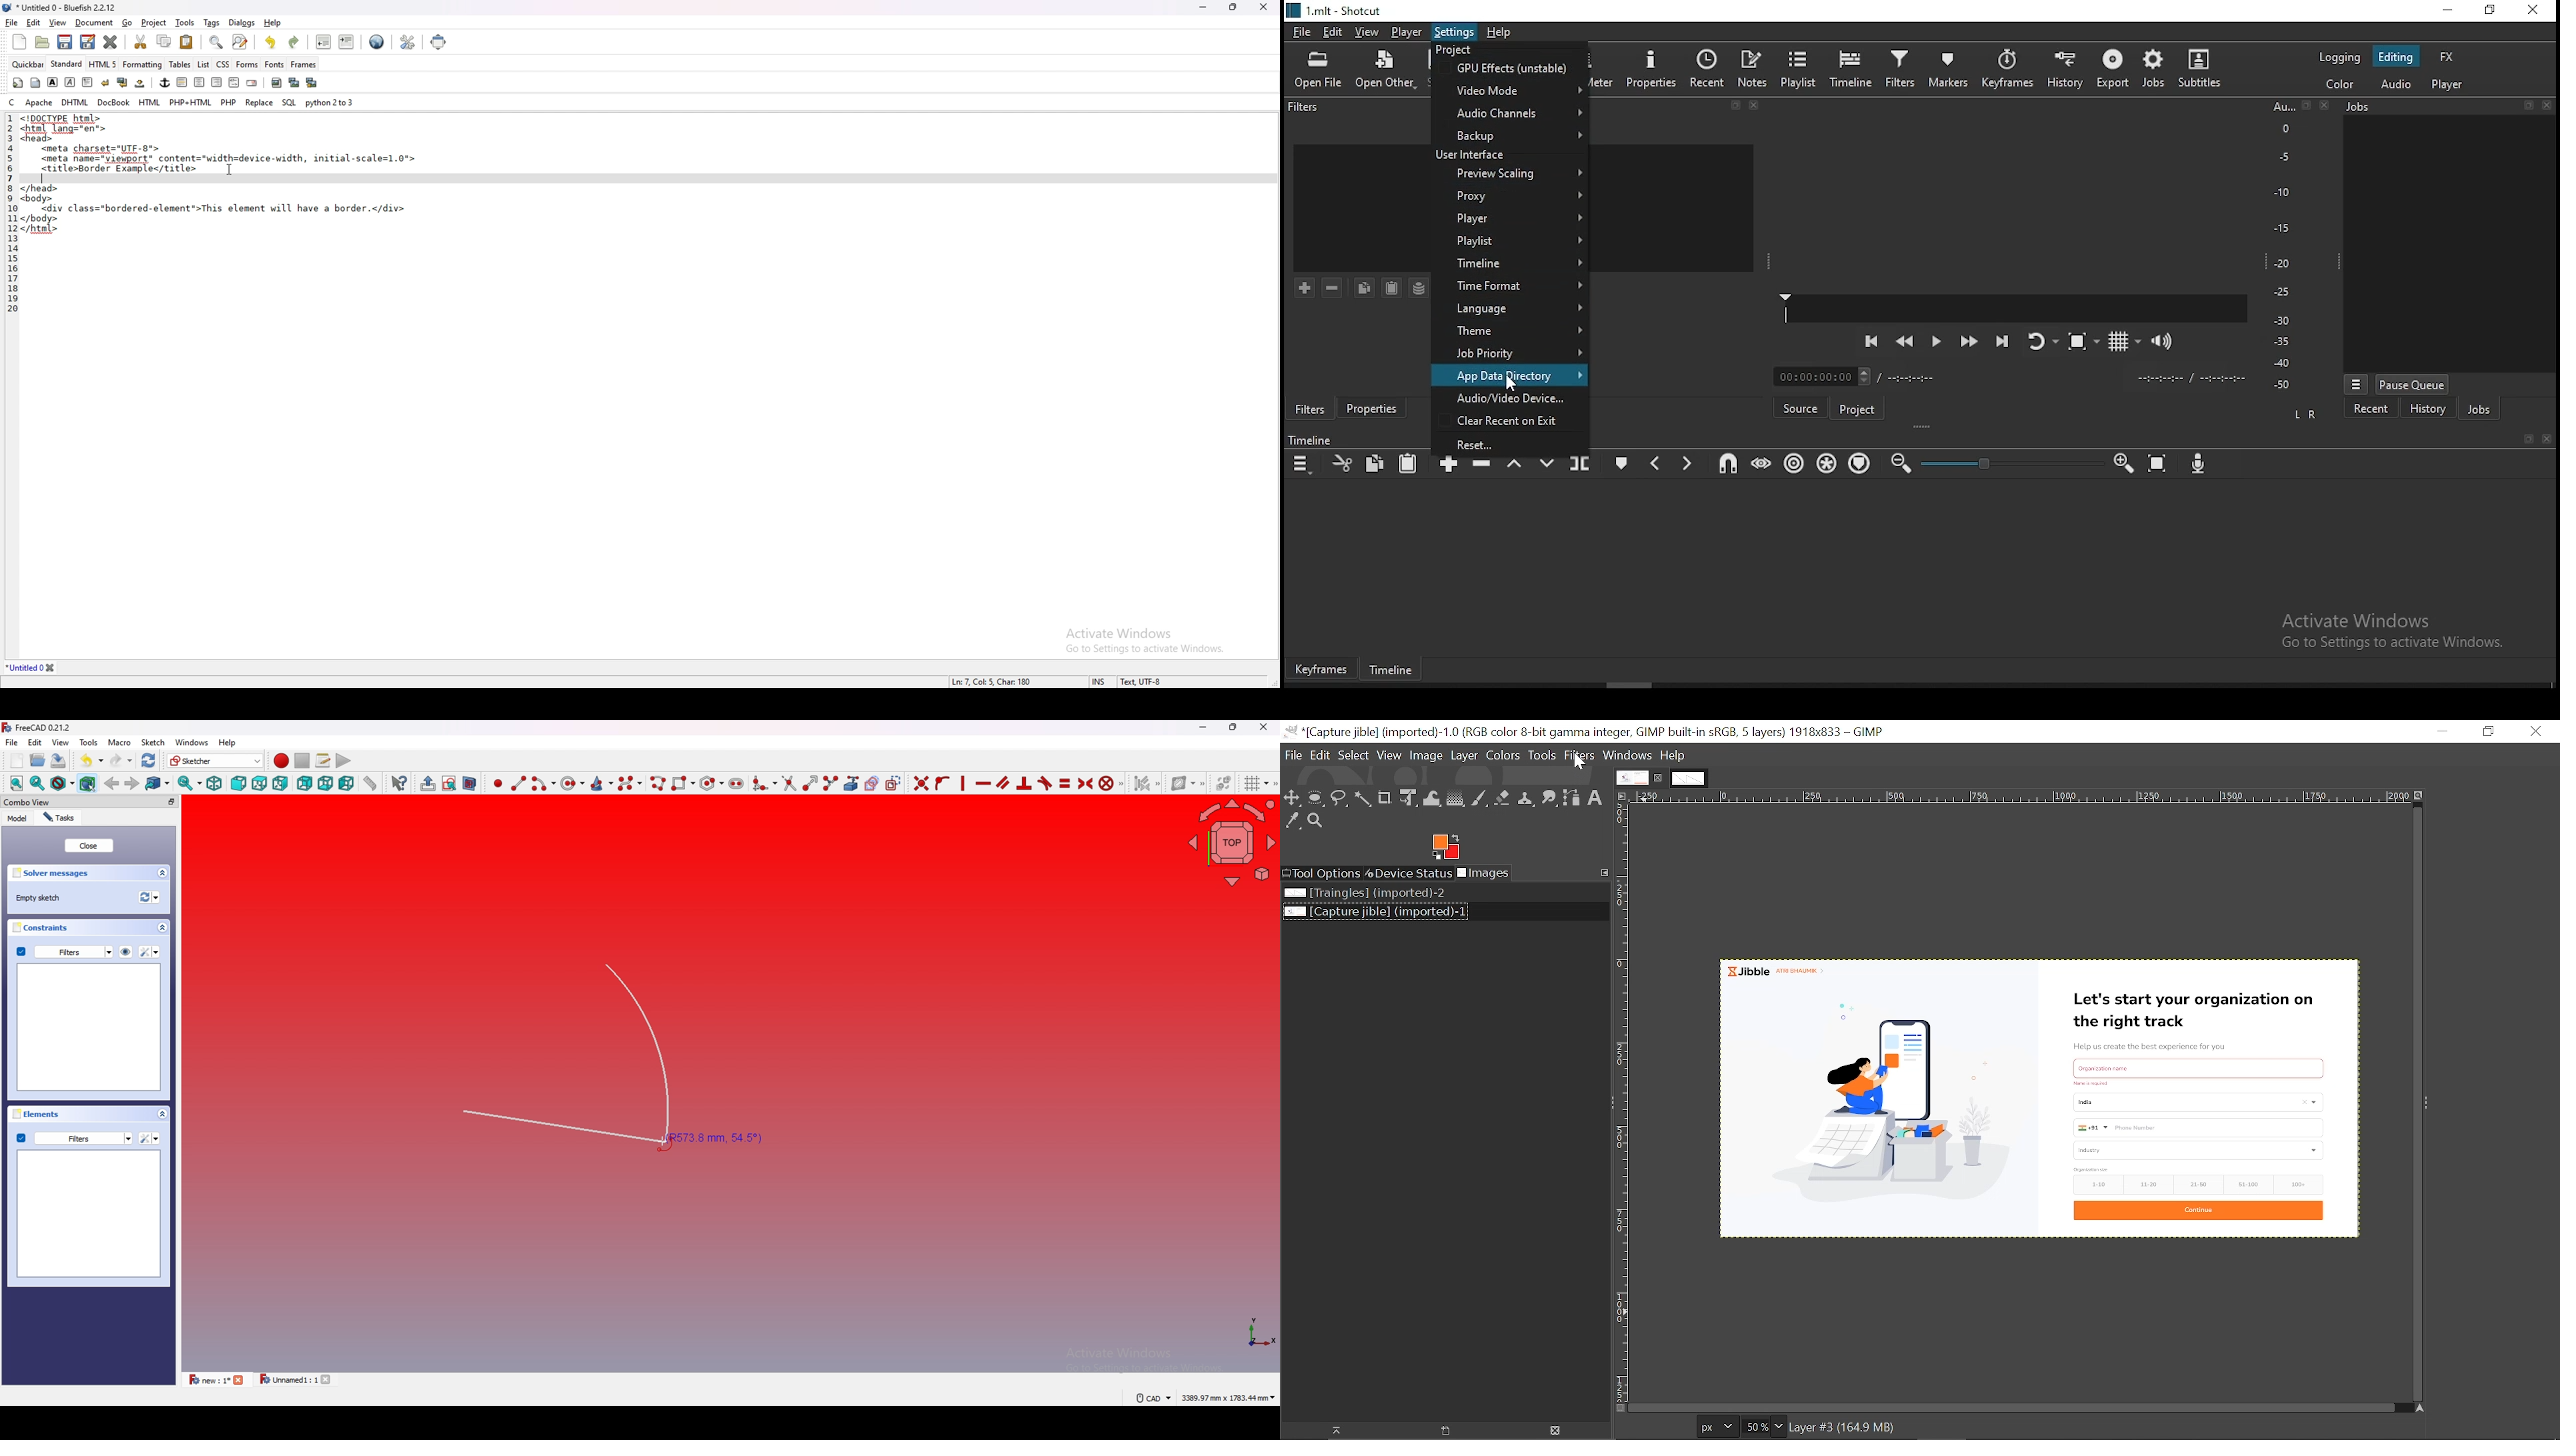  Describe the element at coordinates (1688, 779) in the screenshot. I see `Other tab` at that location.